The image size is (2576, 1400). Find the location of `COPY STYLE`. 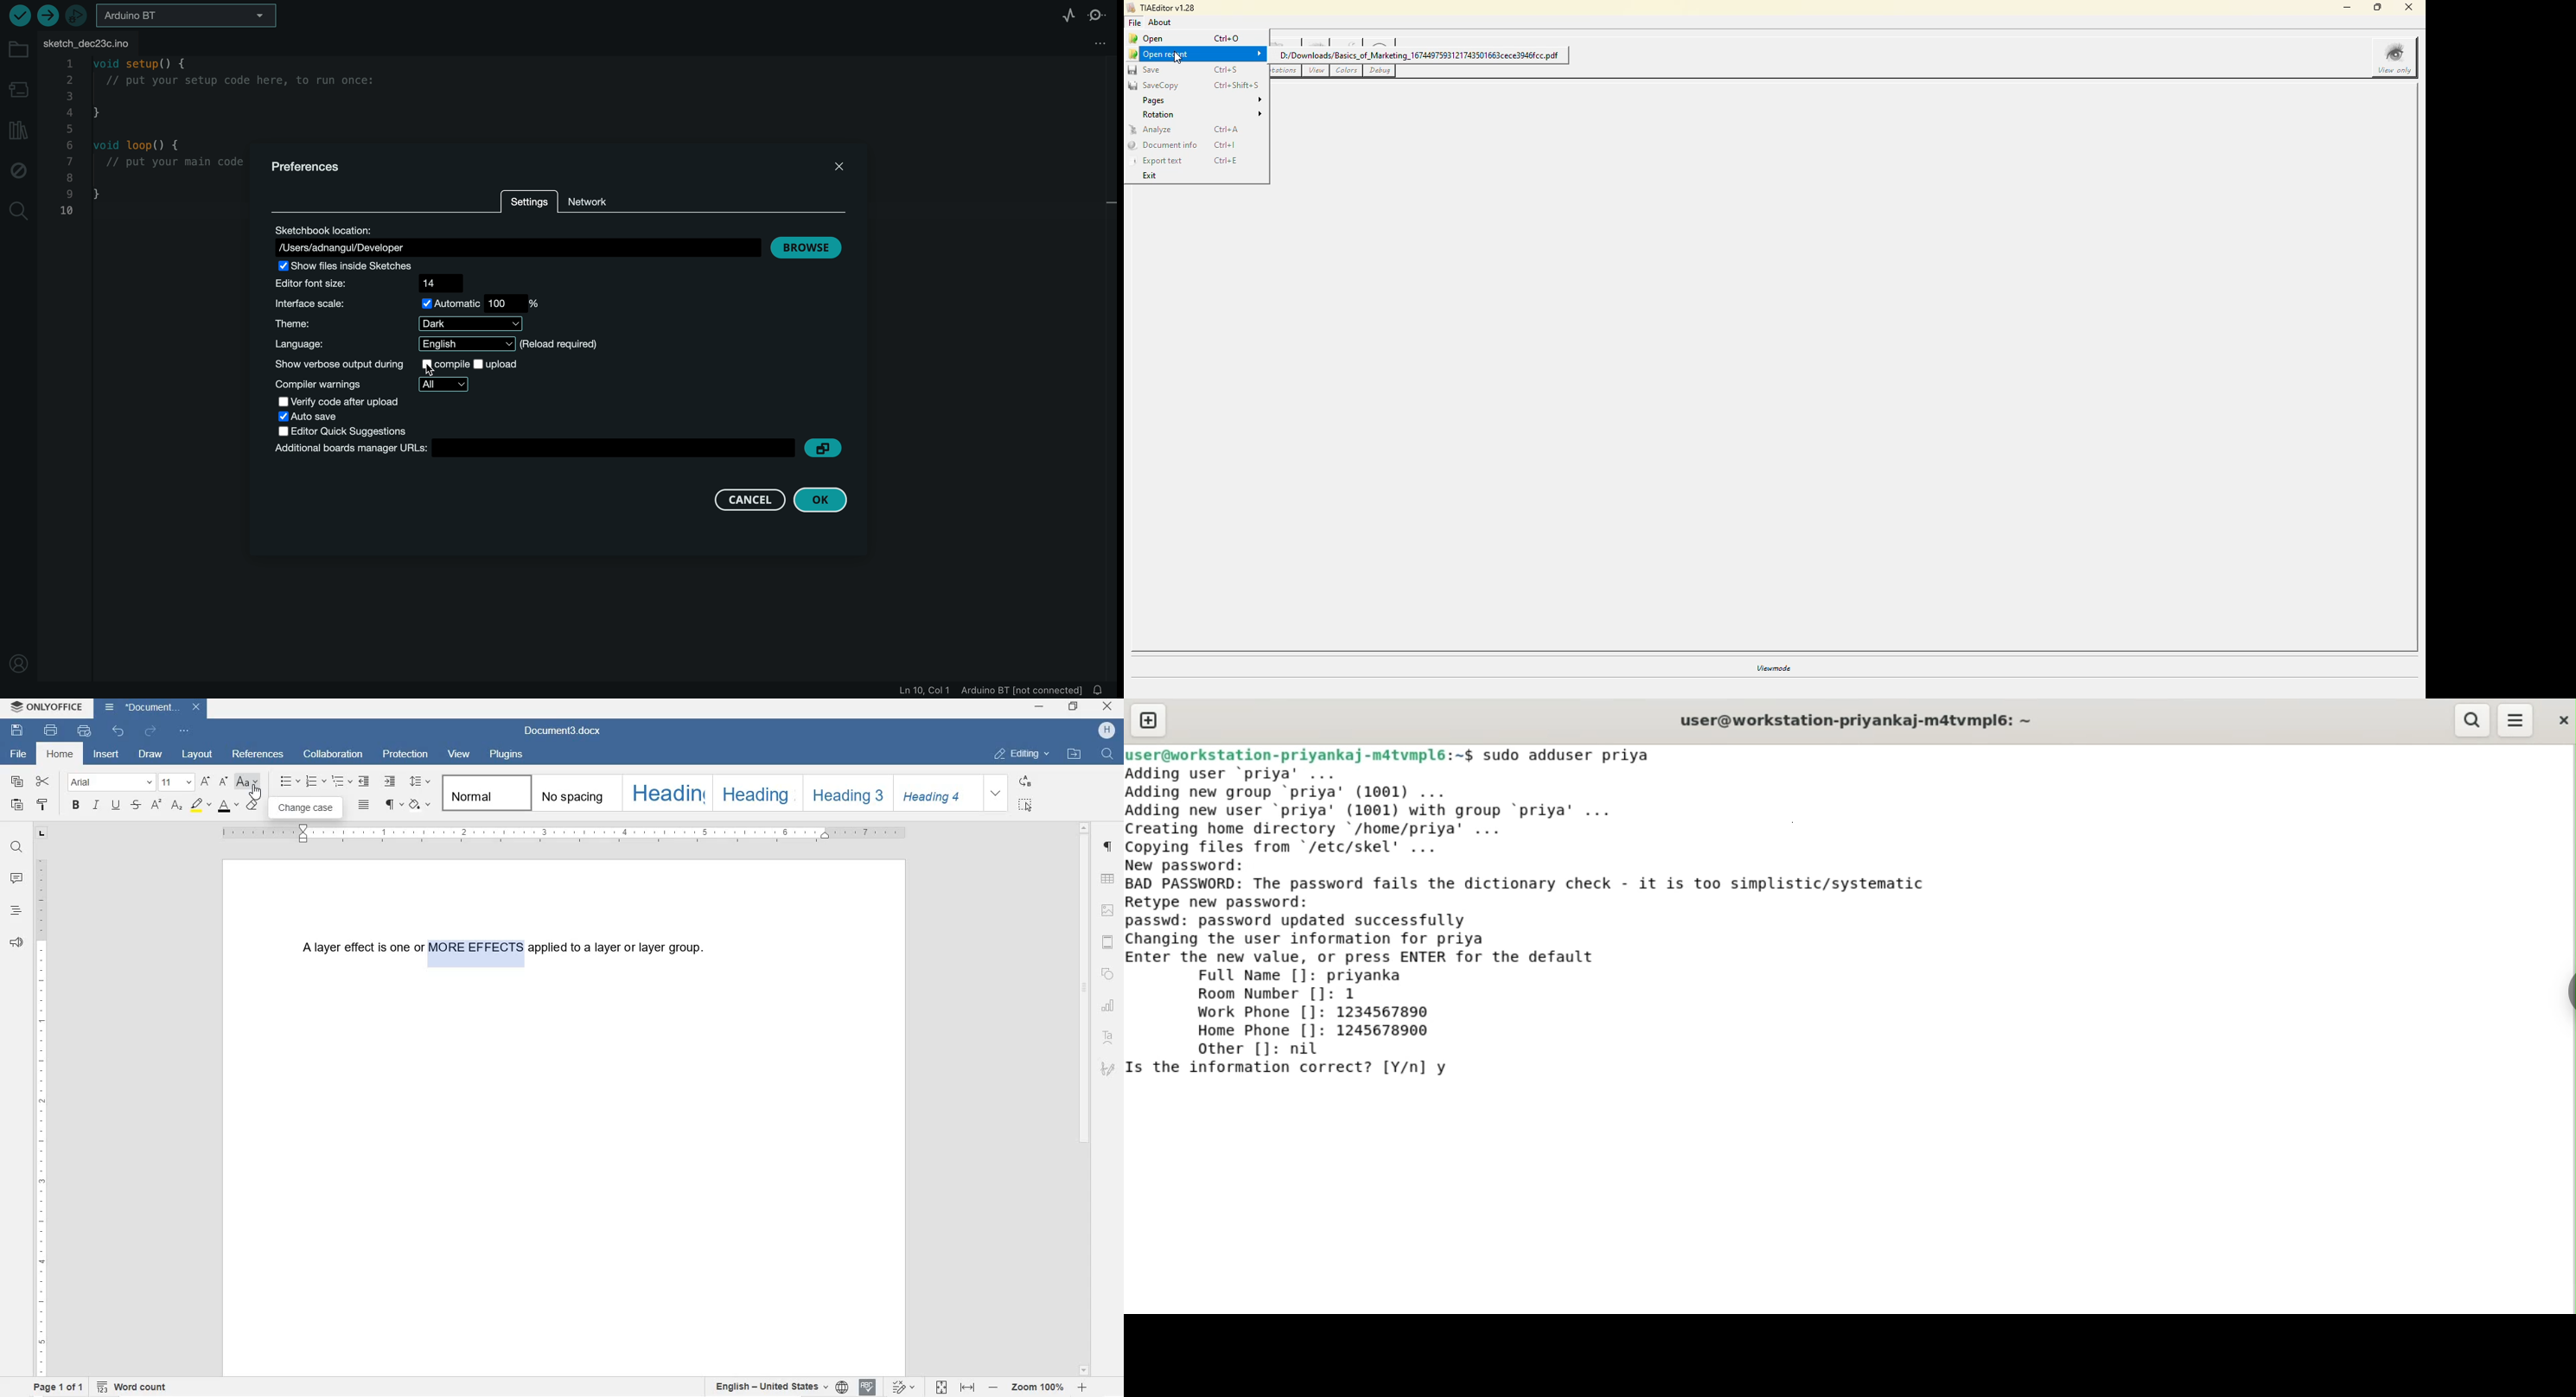

COPY STYLE is located at coordinates (43, 806).